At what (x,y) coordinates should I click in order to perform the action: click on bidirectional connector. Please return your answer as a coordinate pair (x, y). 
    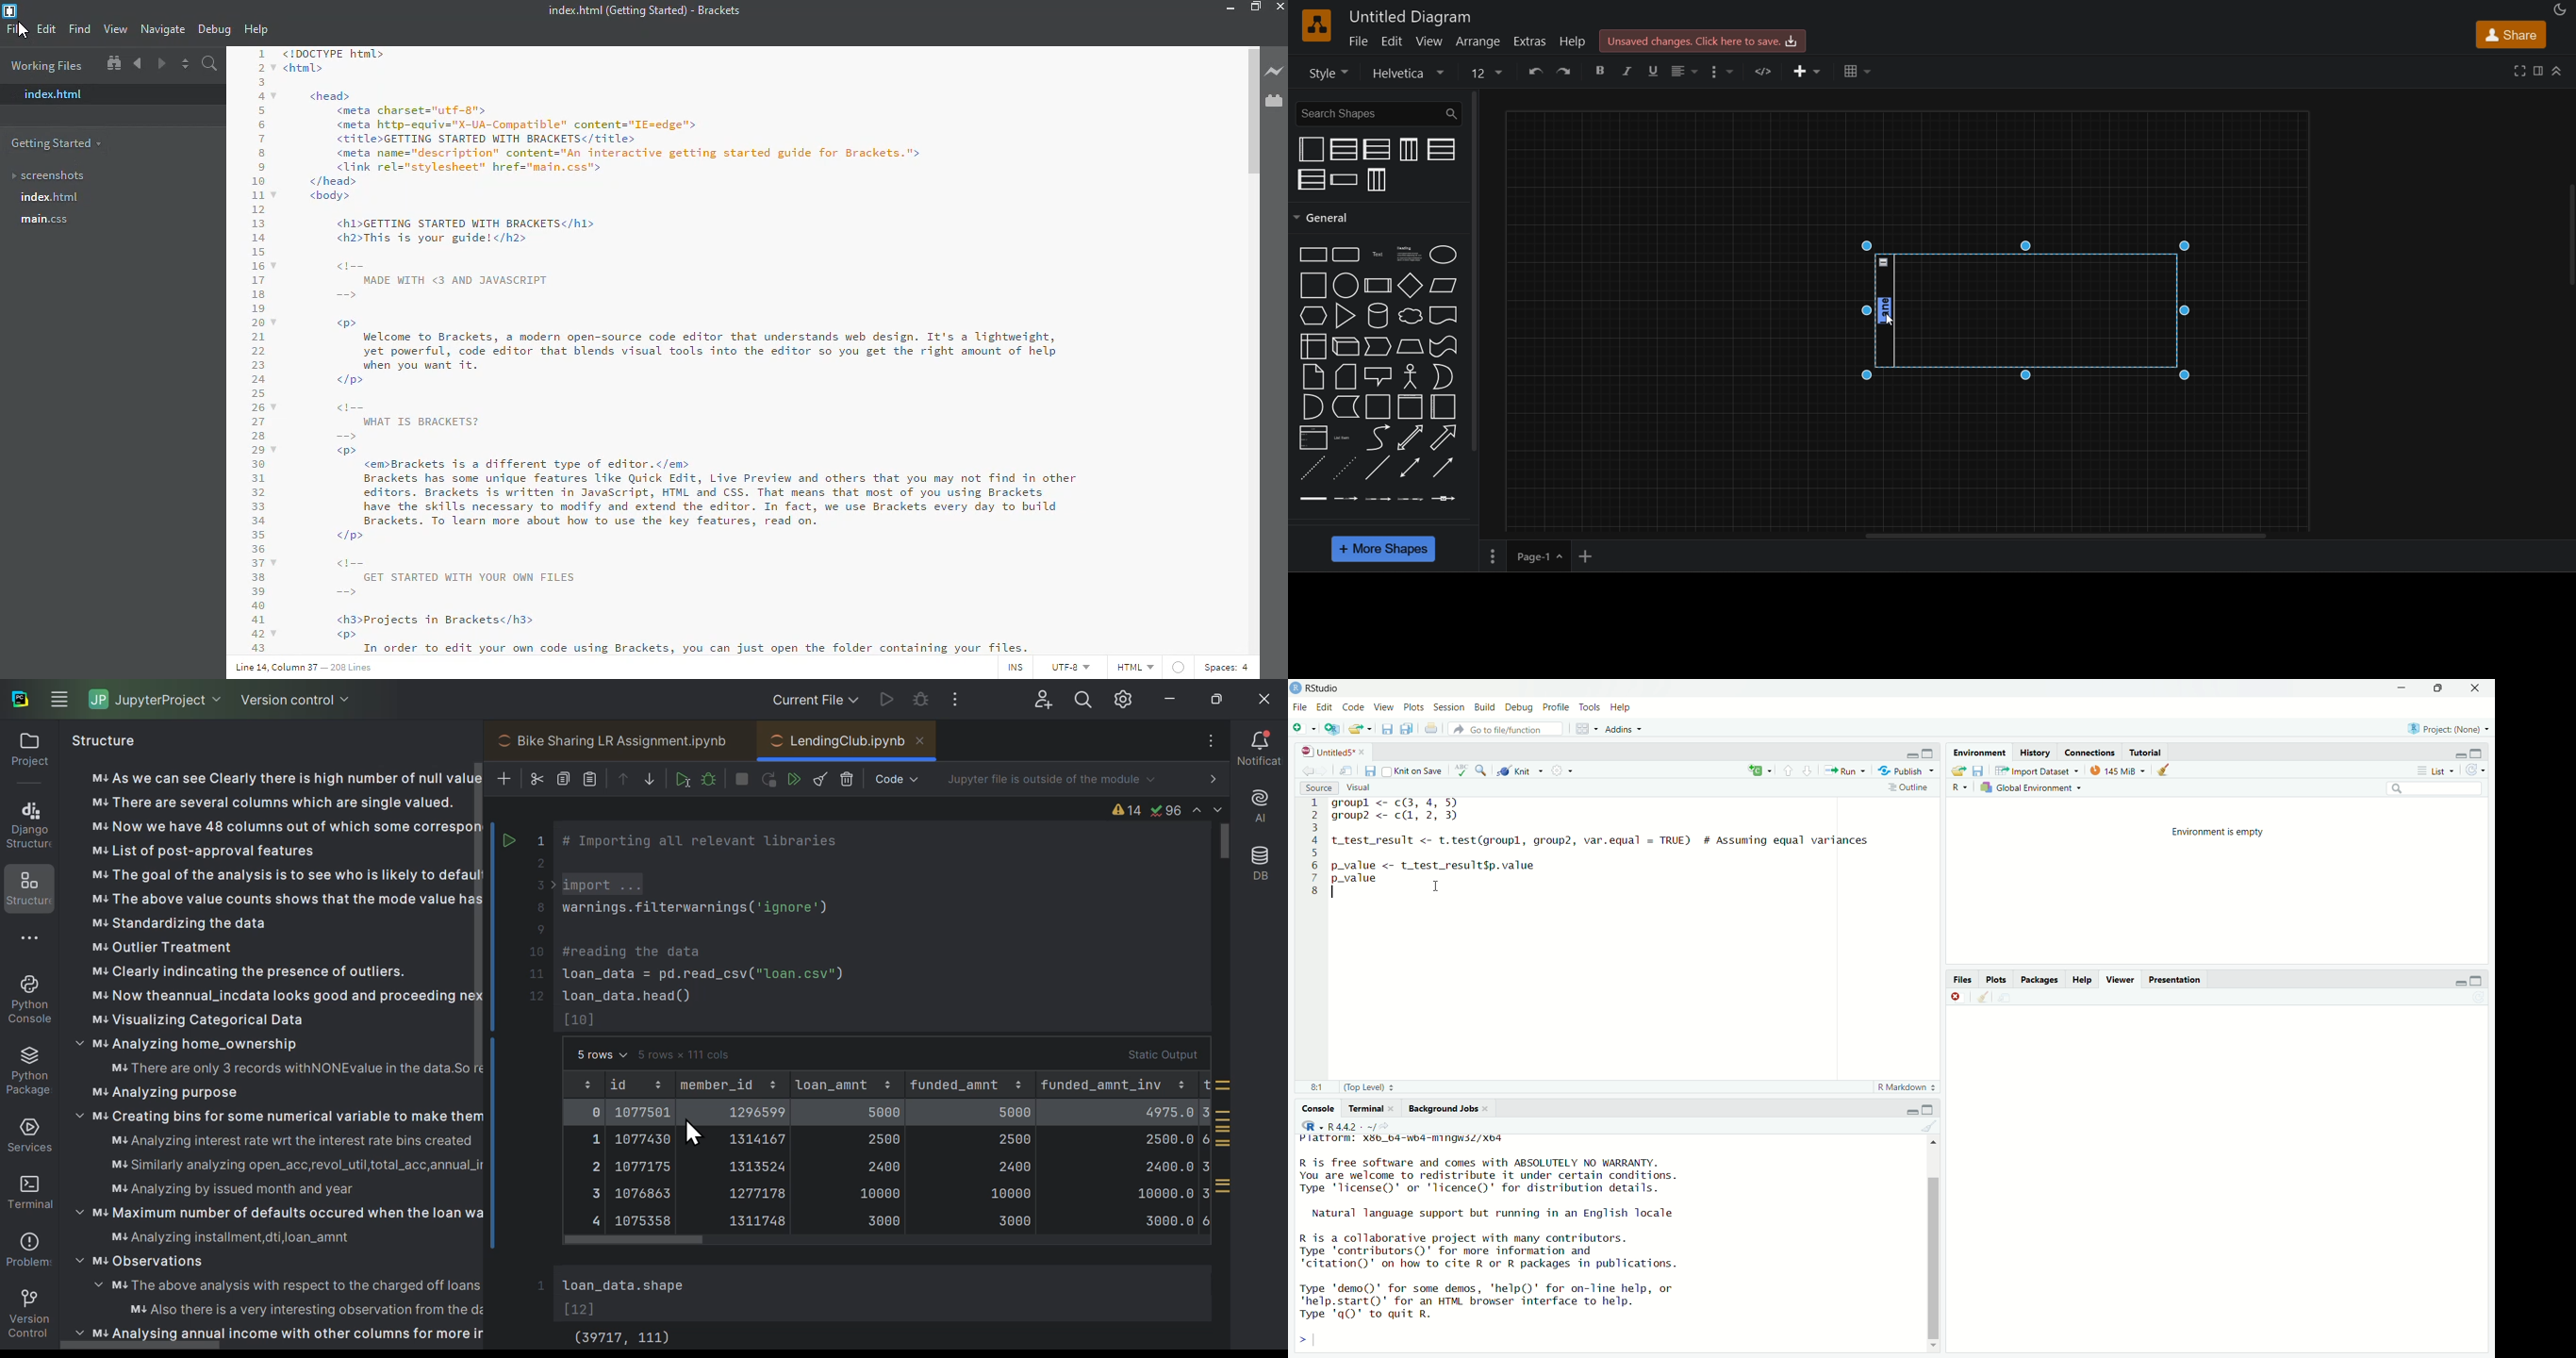
    Looking at the image, I should click on (1409, 468).